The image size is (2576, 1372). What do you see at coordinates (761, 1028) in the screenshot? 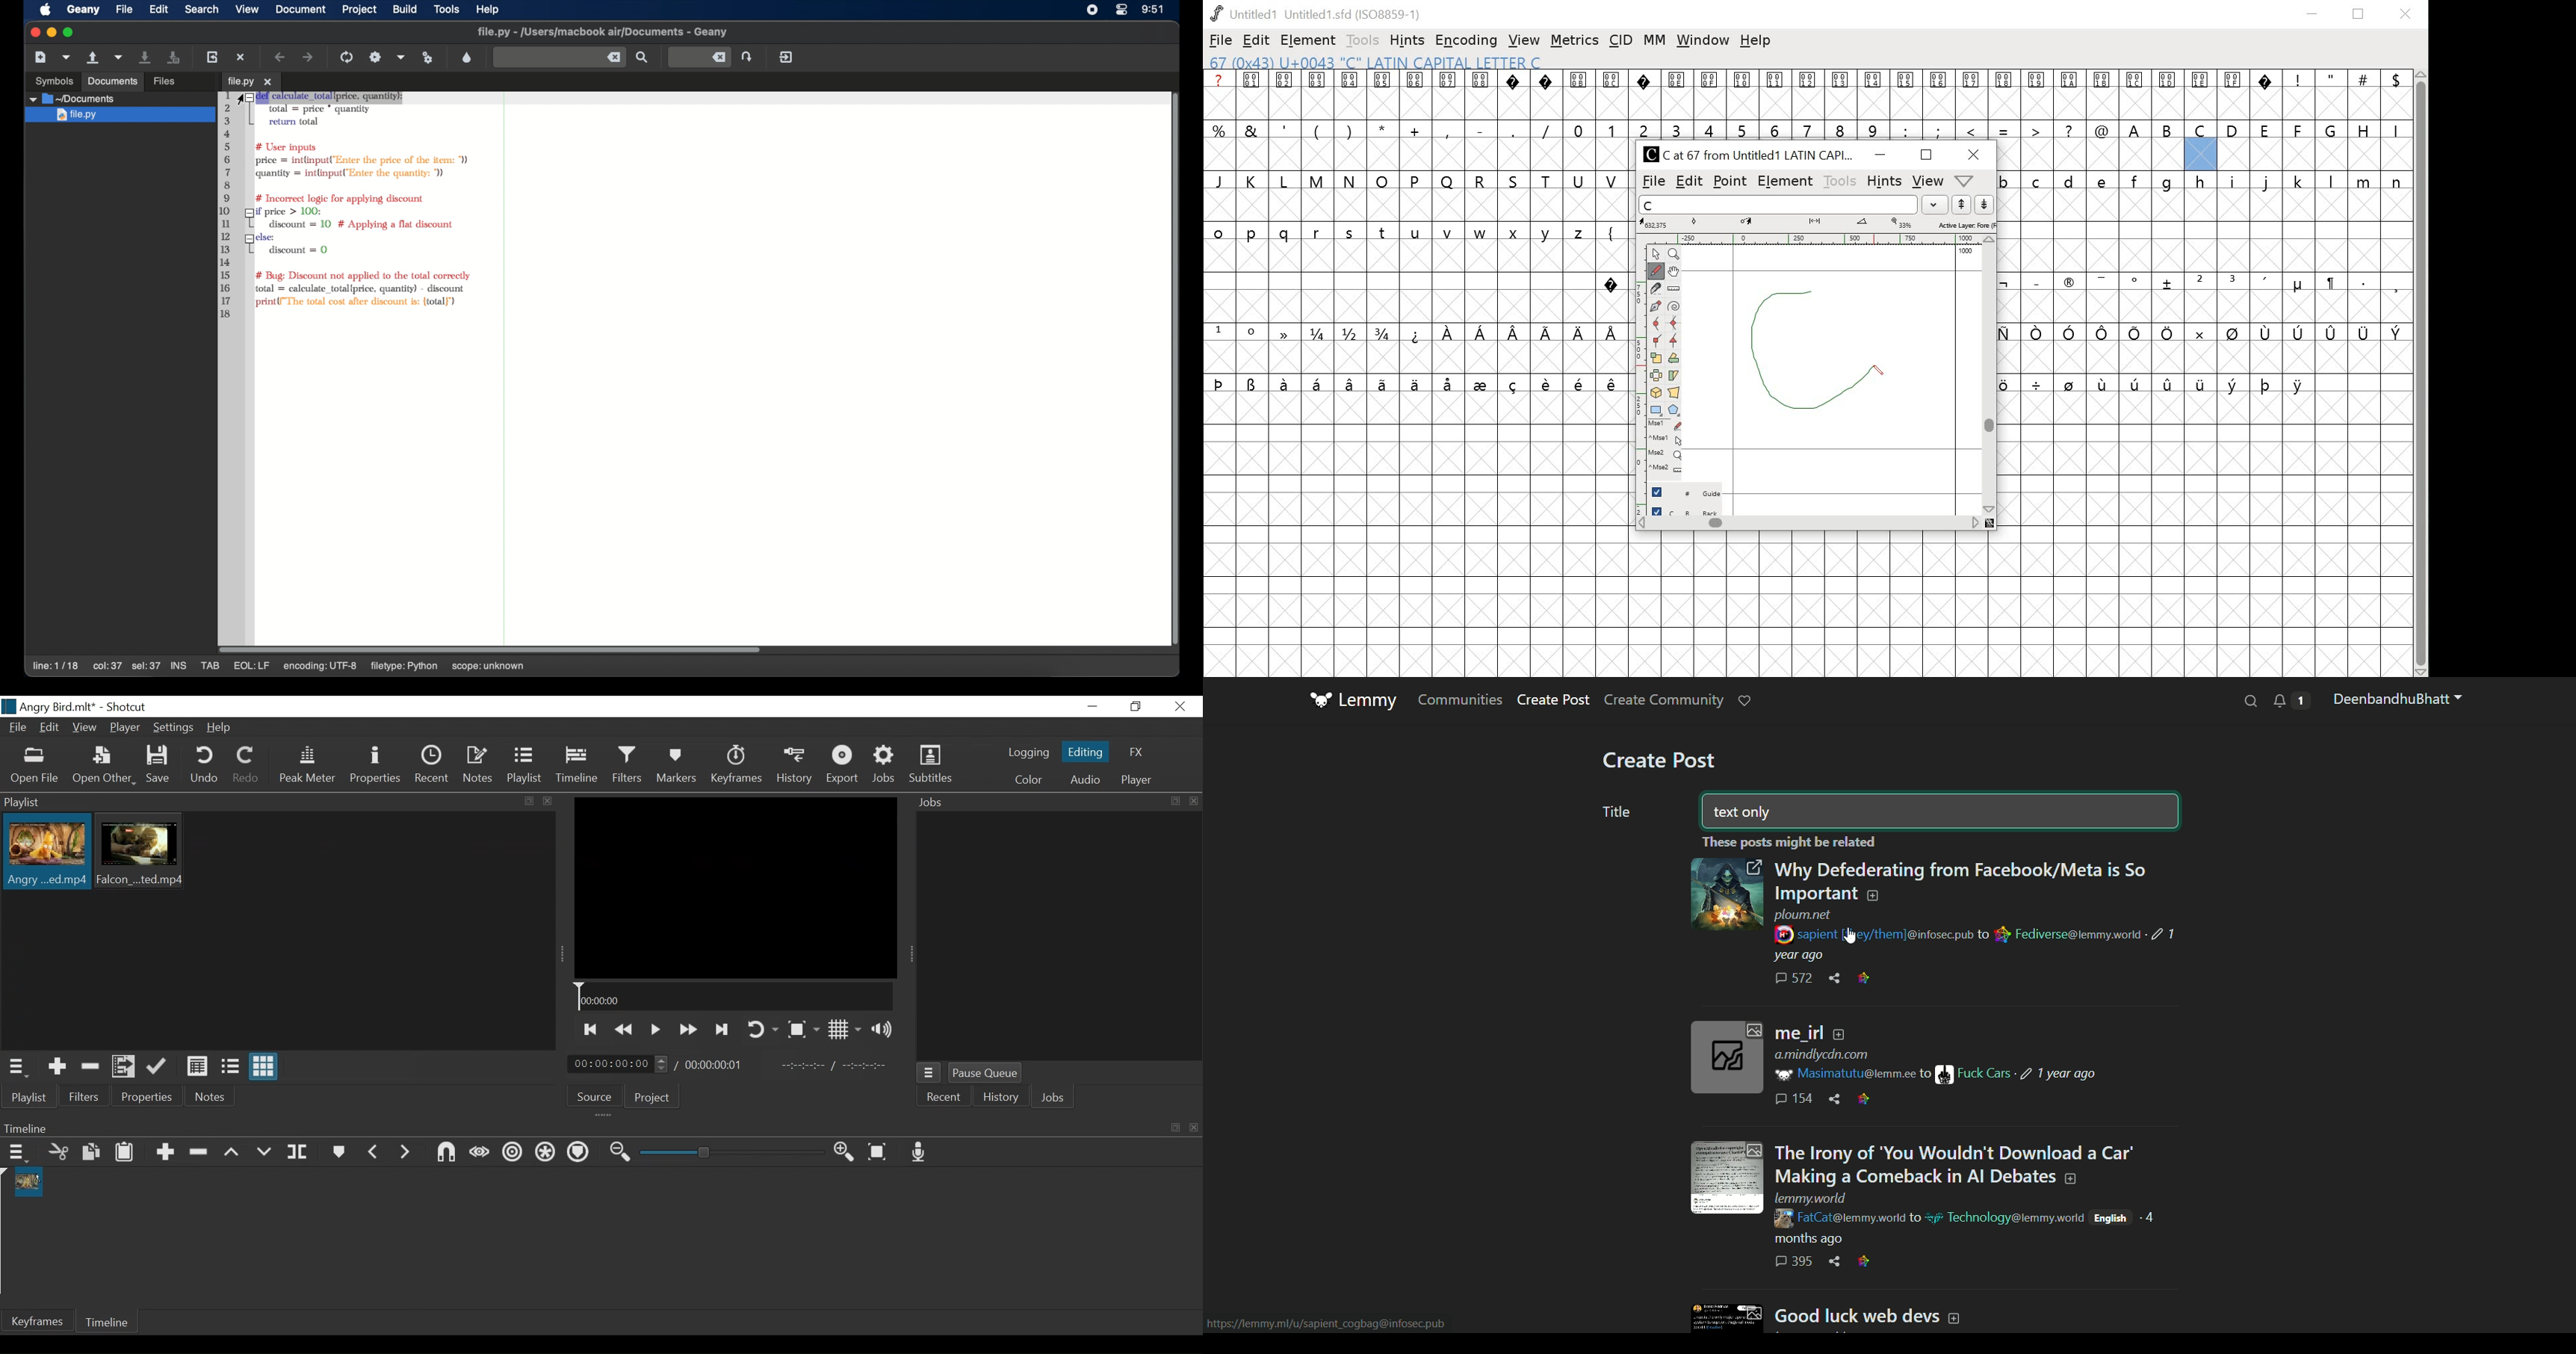
I see `Toggle player looping` at bounding box center [761, 1028].